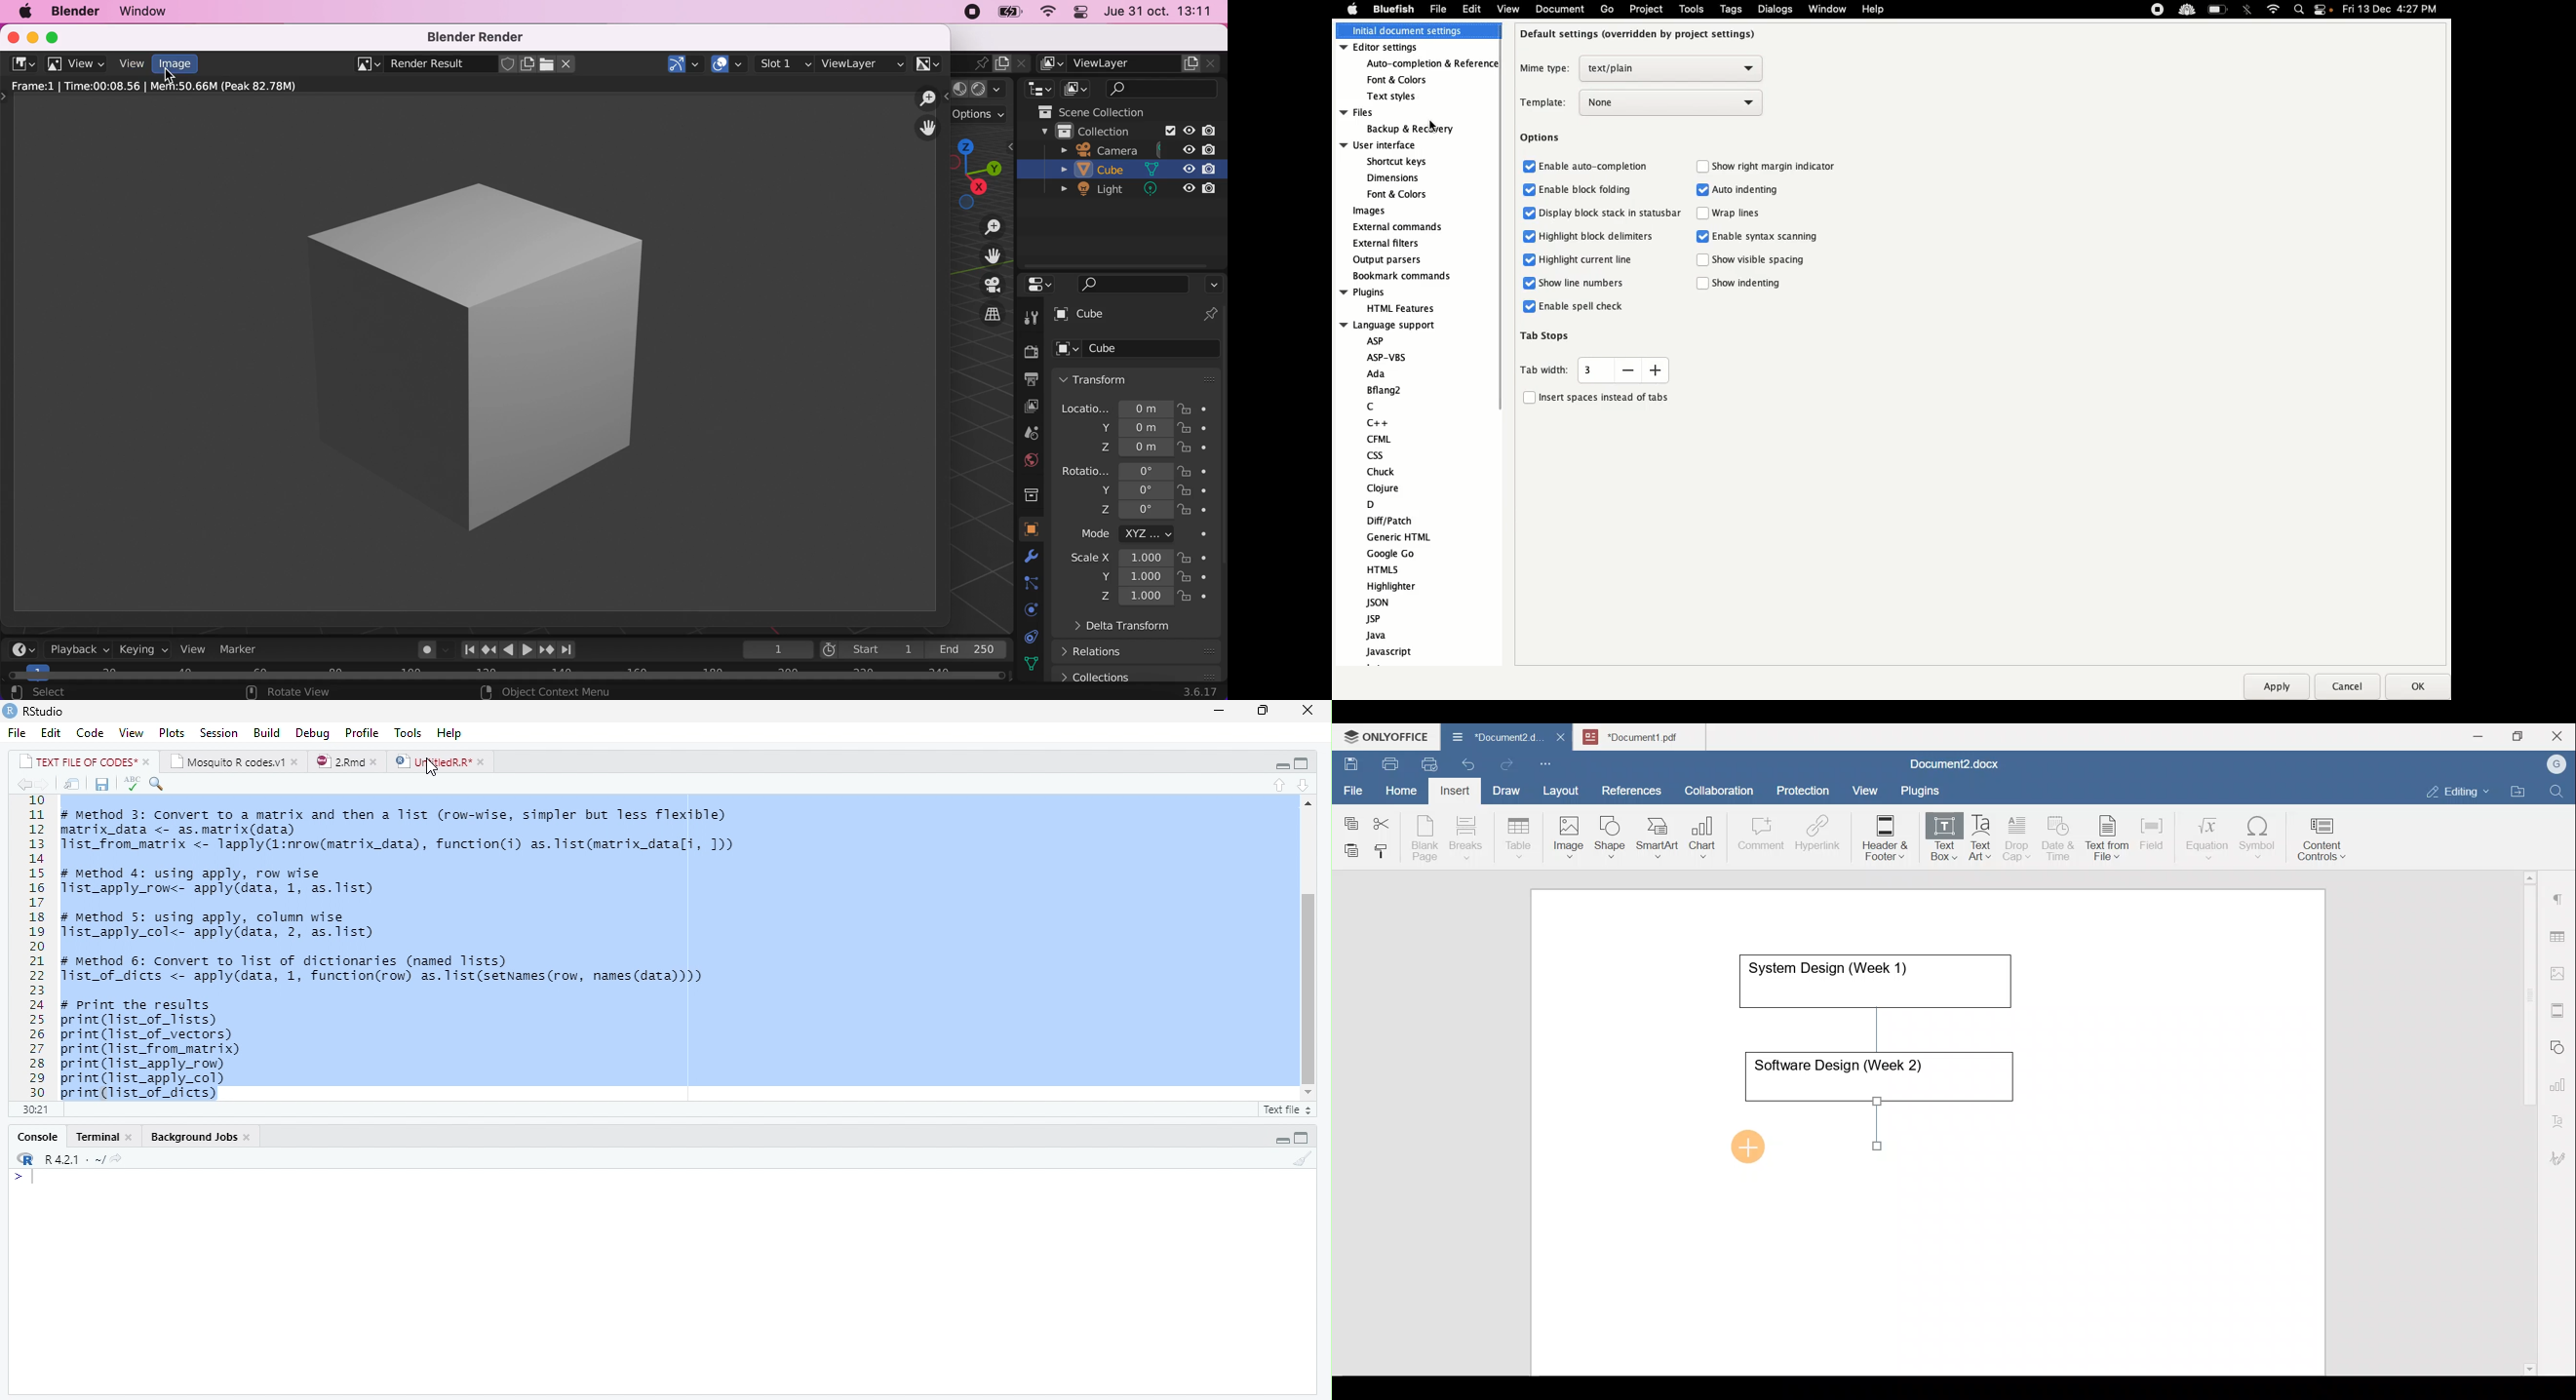 The image size is (2576, 1400). I want to click on location z, so click(1125, 446).